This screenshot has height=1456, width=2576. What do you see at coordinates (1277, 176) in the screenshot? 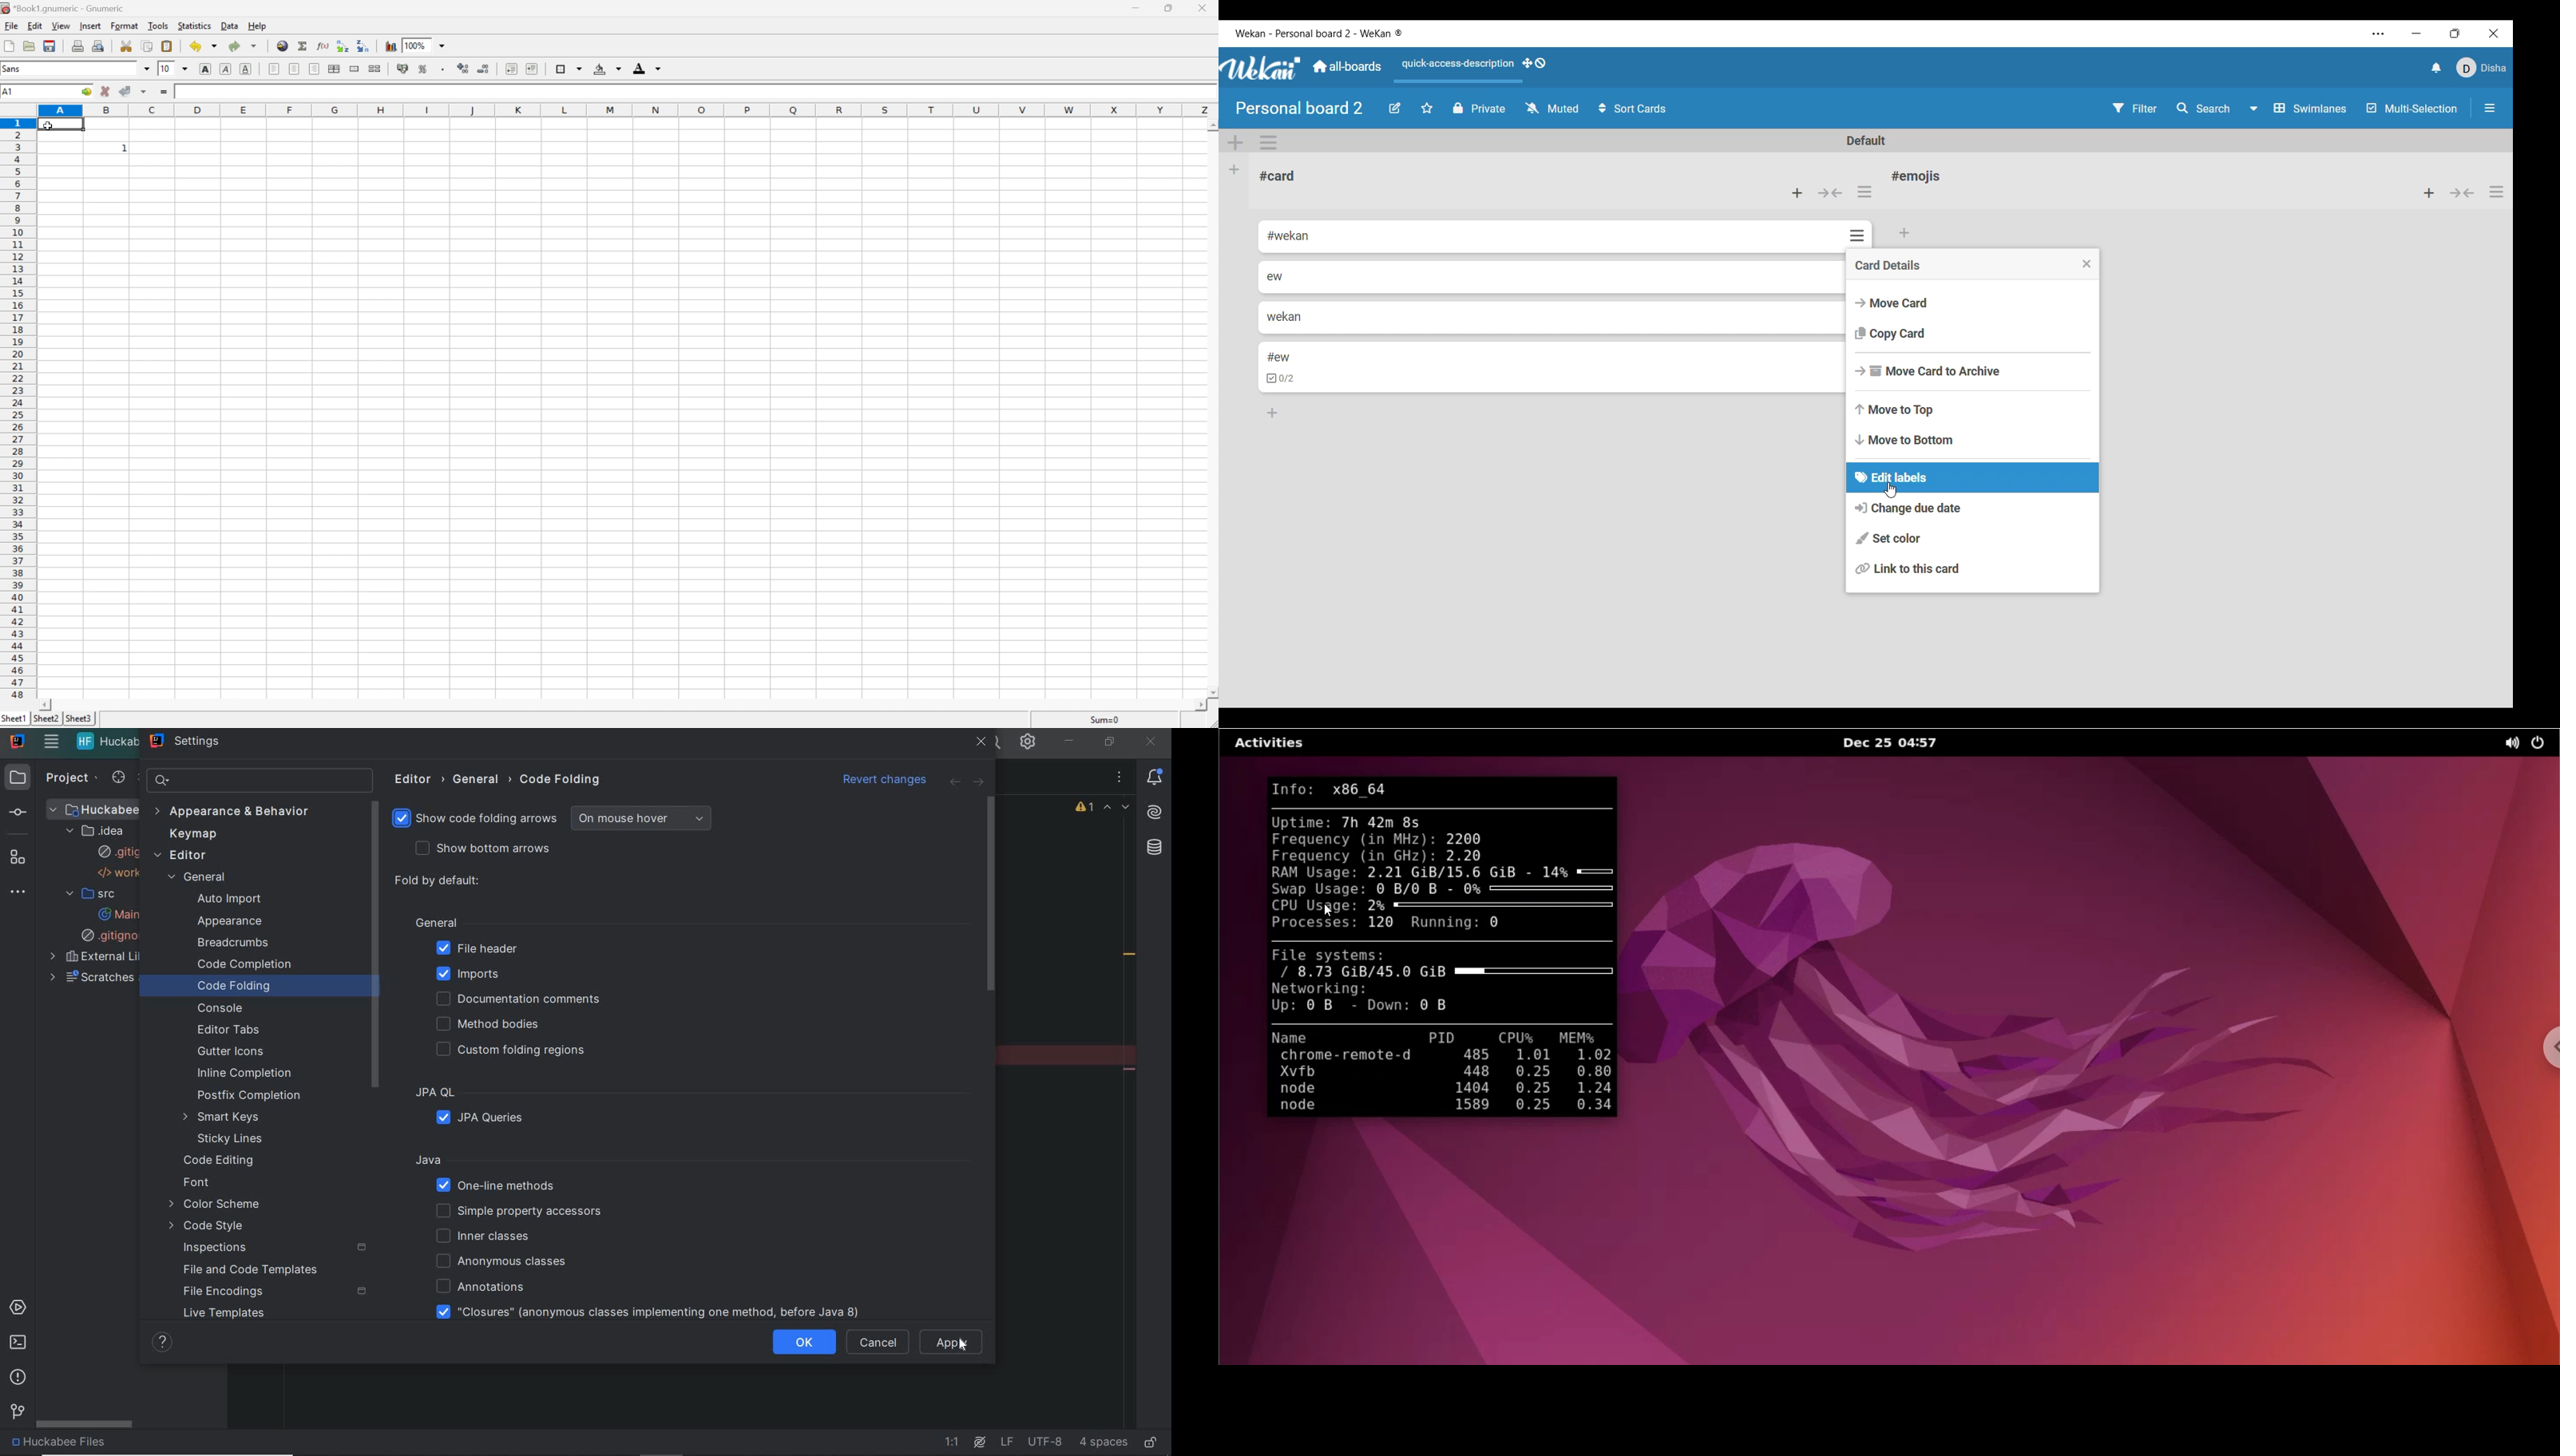
I see `Card name` at bounding box center [1277, 176].